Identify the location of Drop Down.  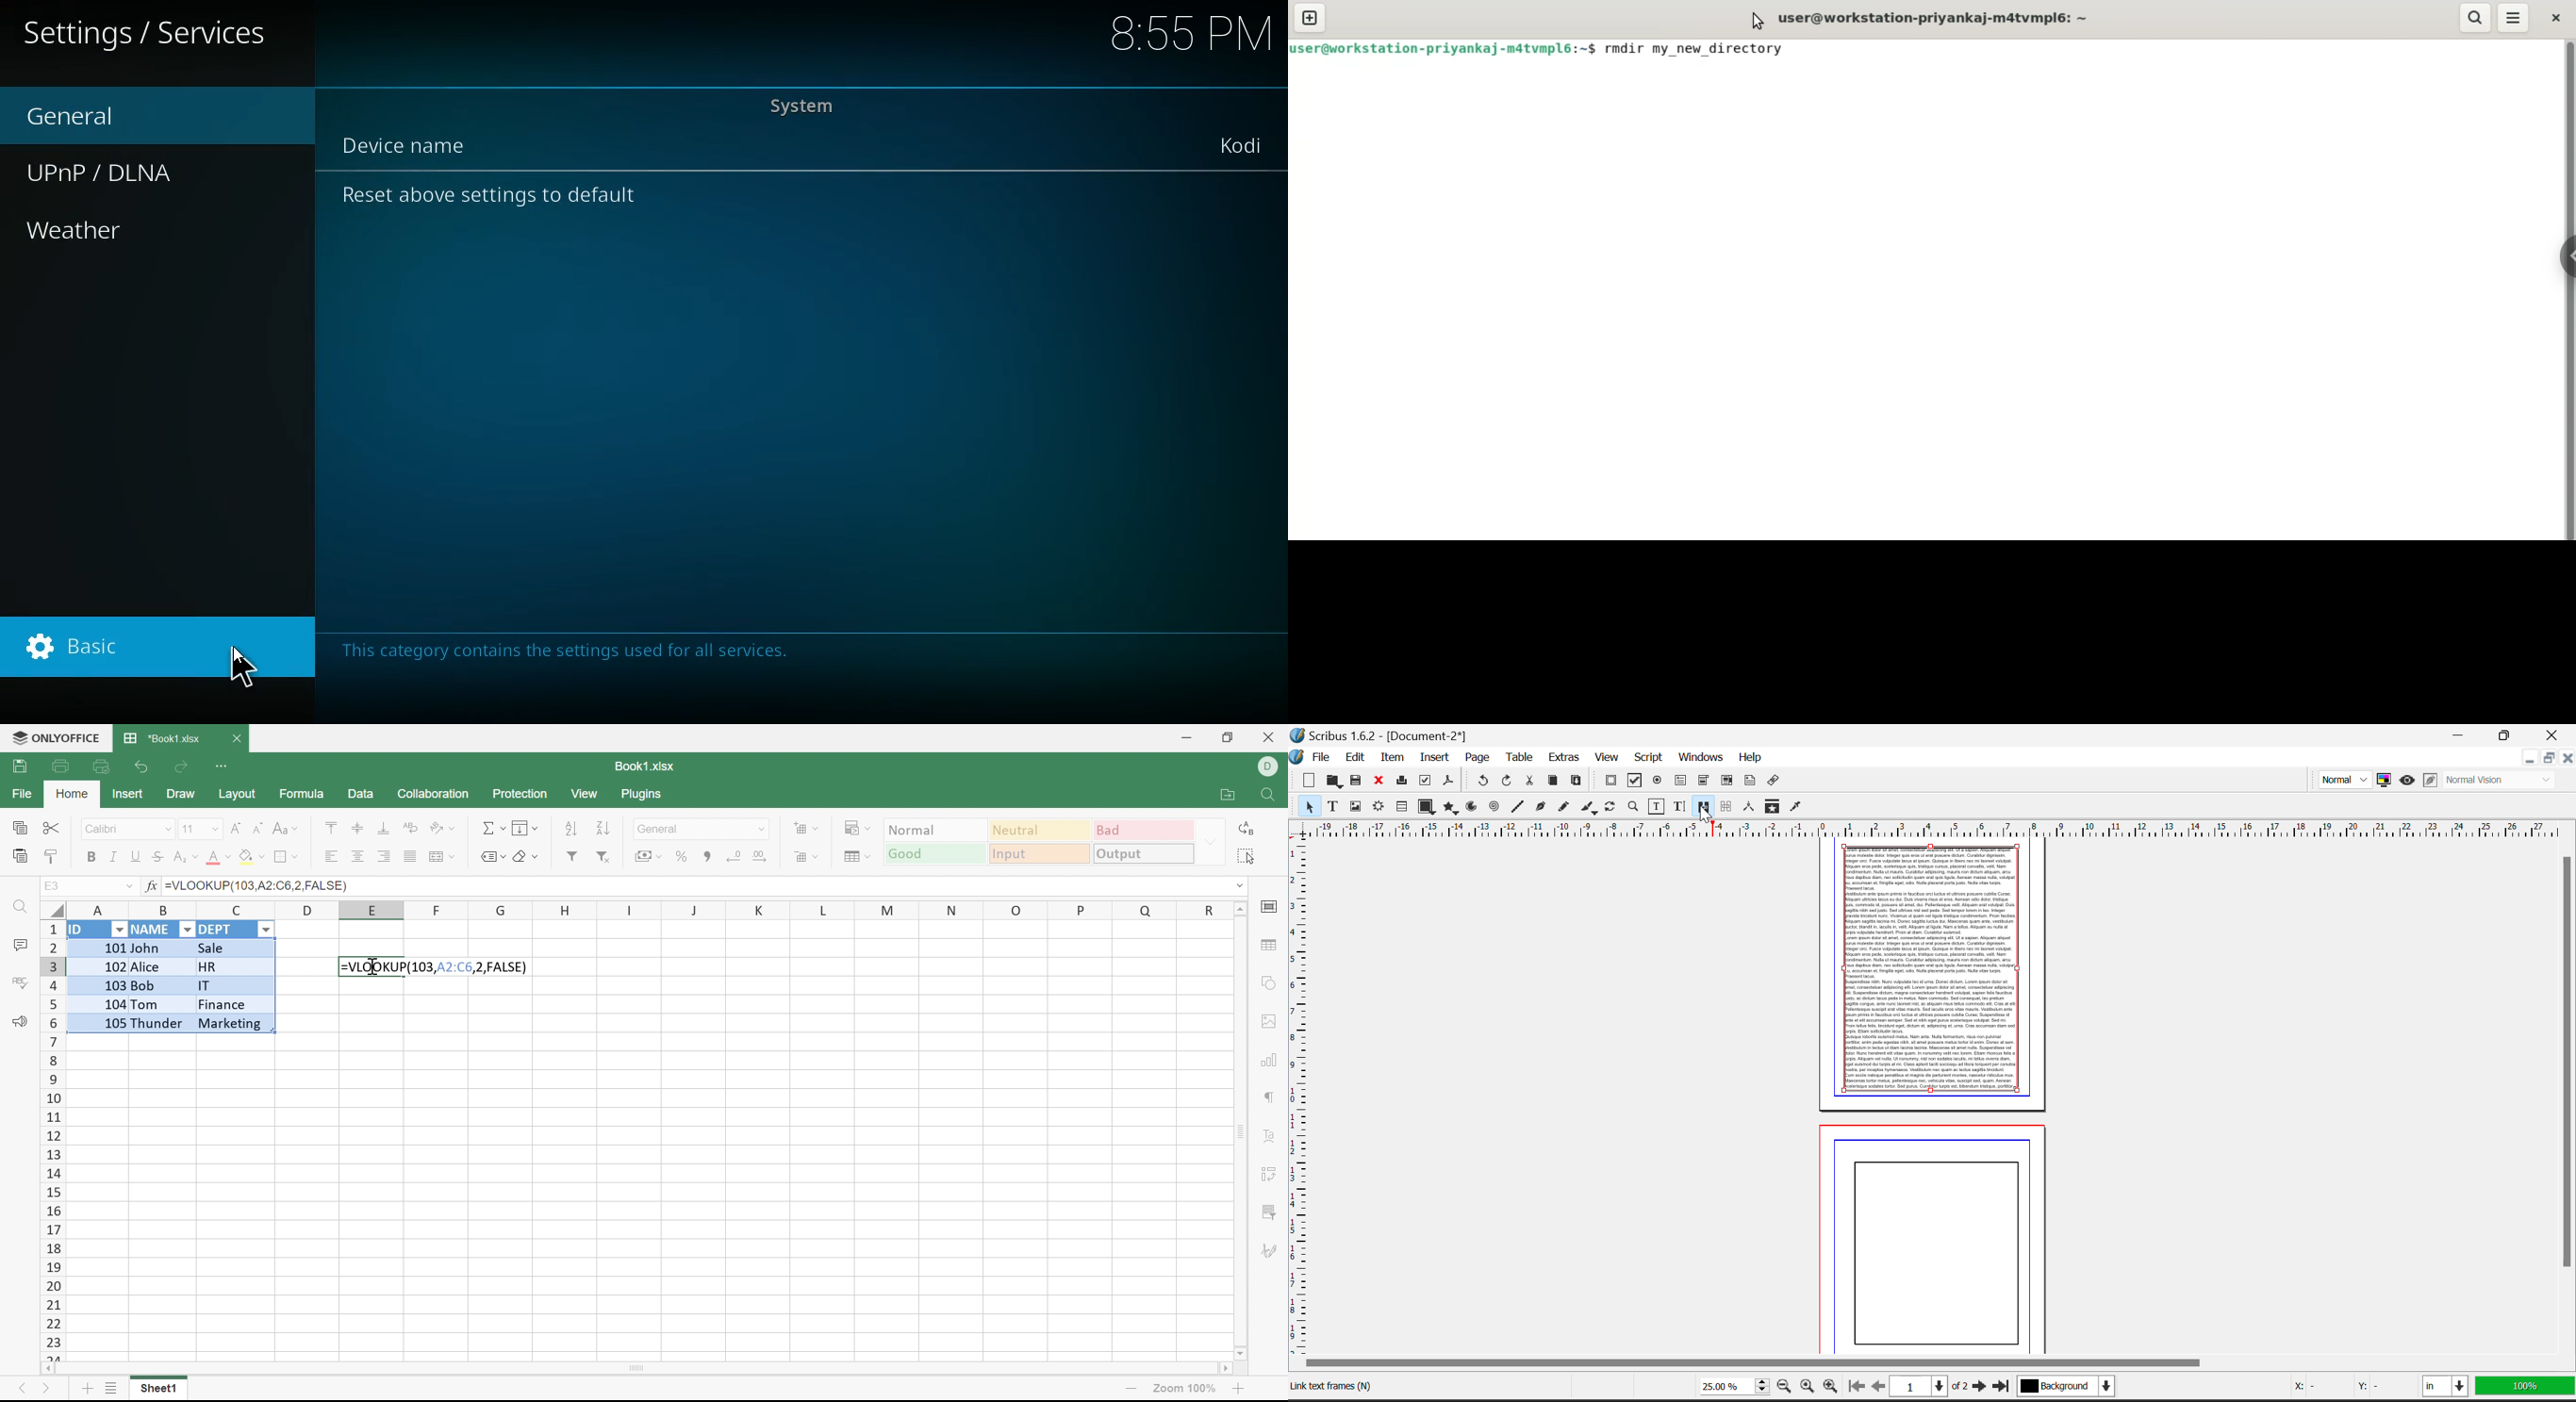
(127, 888).